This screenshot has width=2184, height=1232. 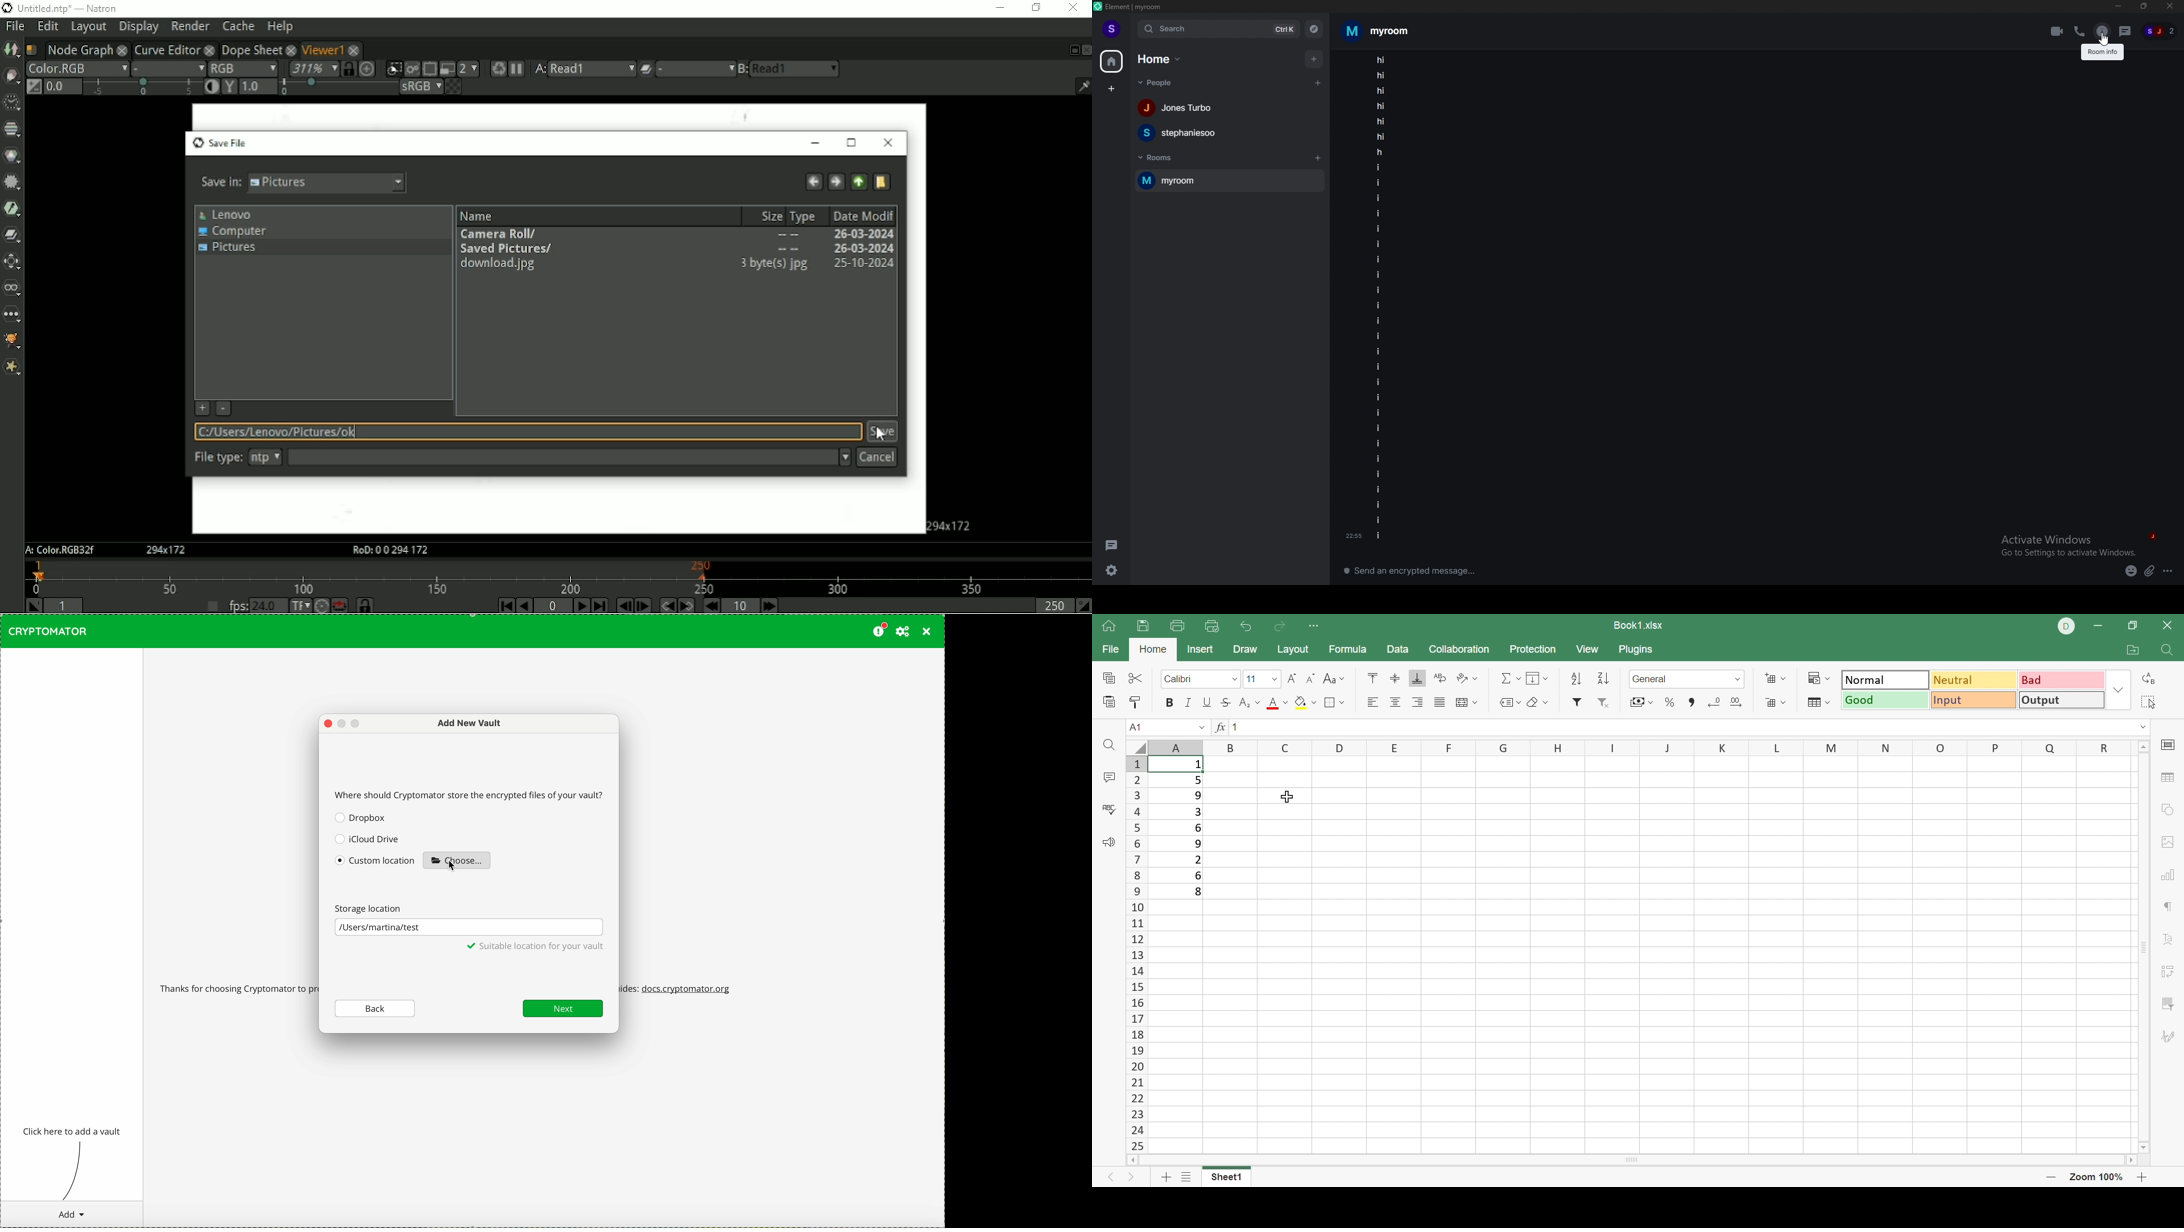 What do you see at coordinates (1198, 794) in the screenshot?
I see `9` at bounding box center [1198, 794].